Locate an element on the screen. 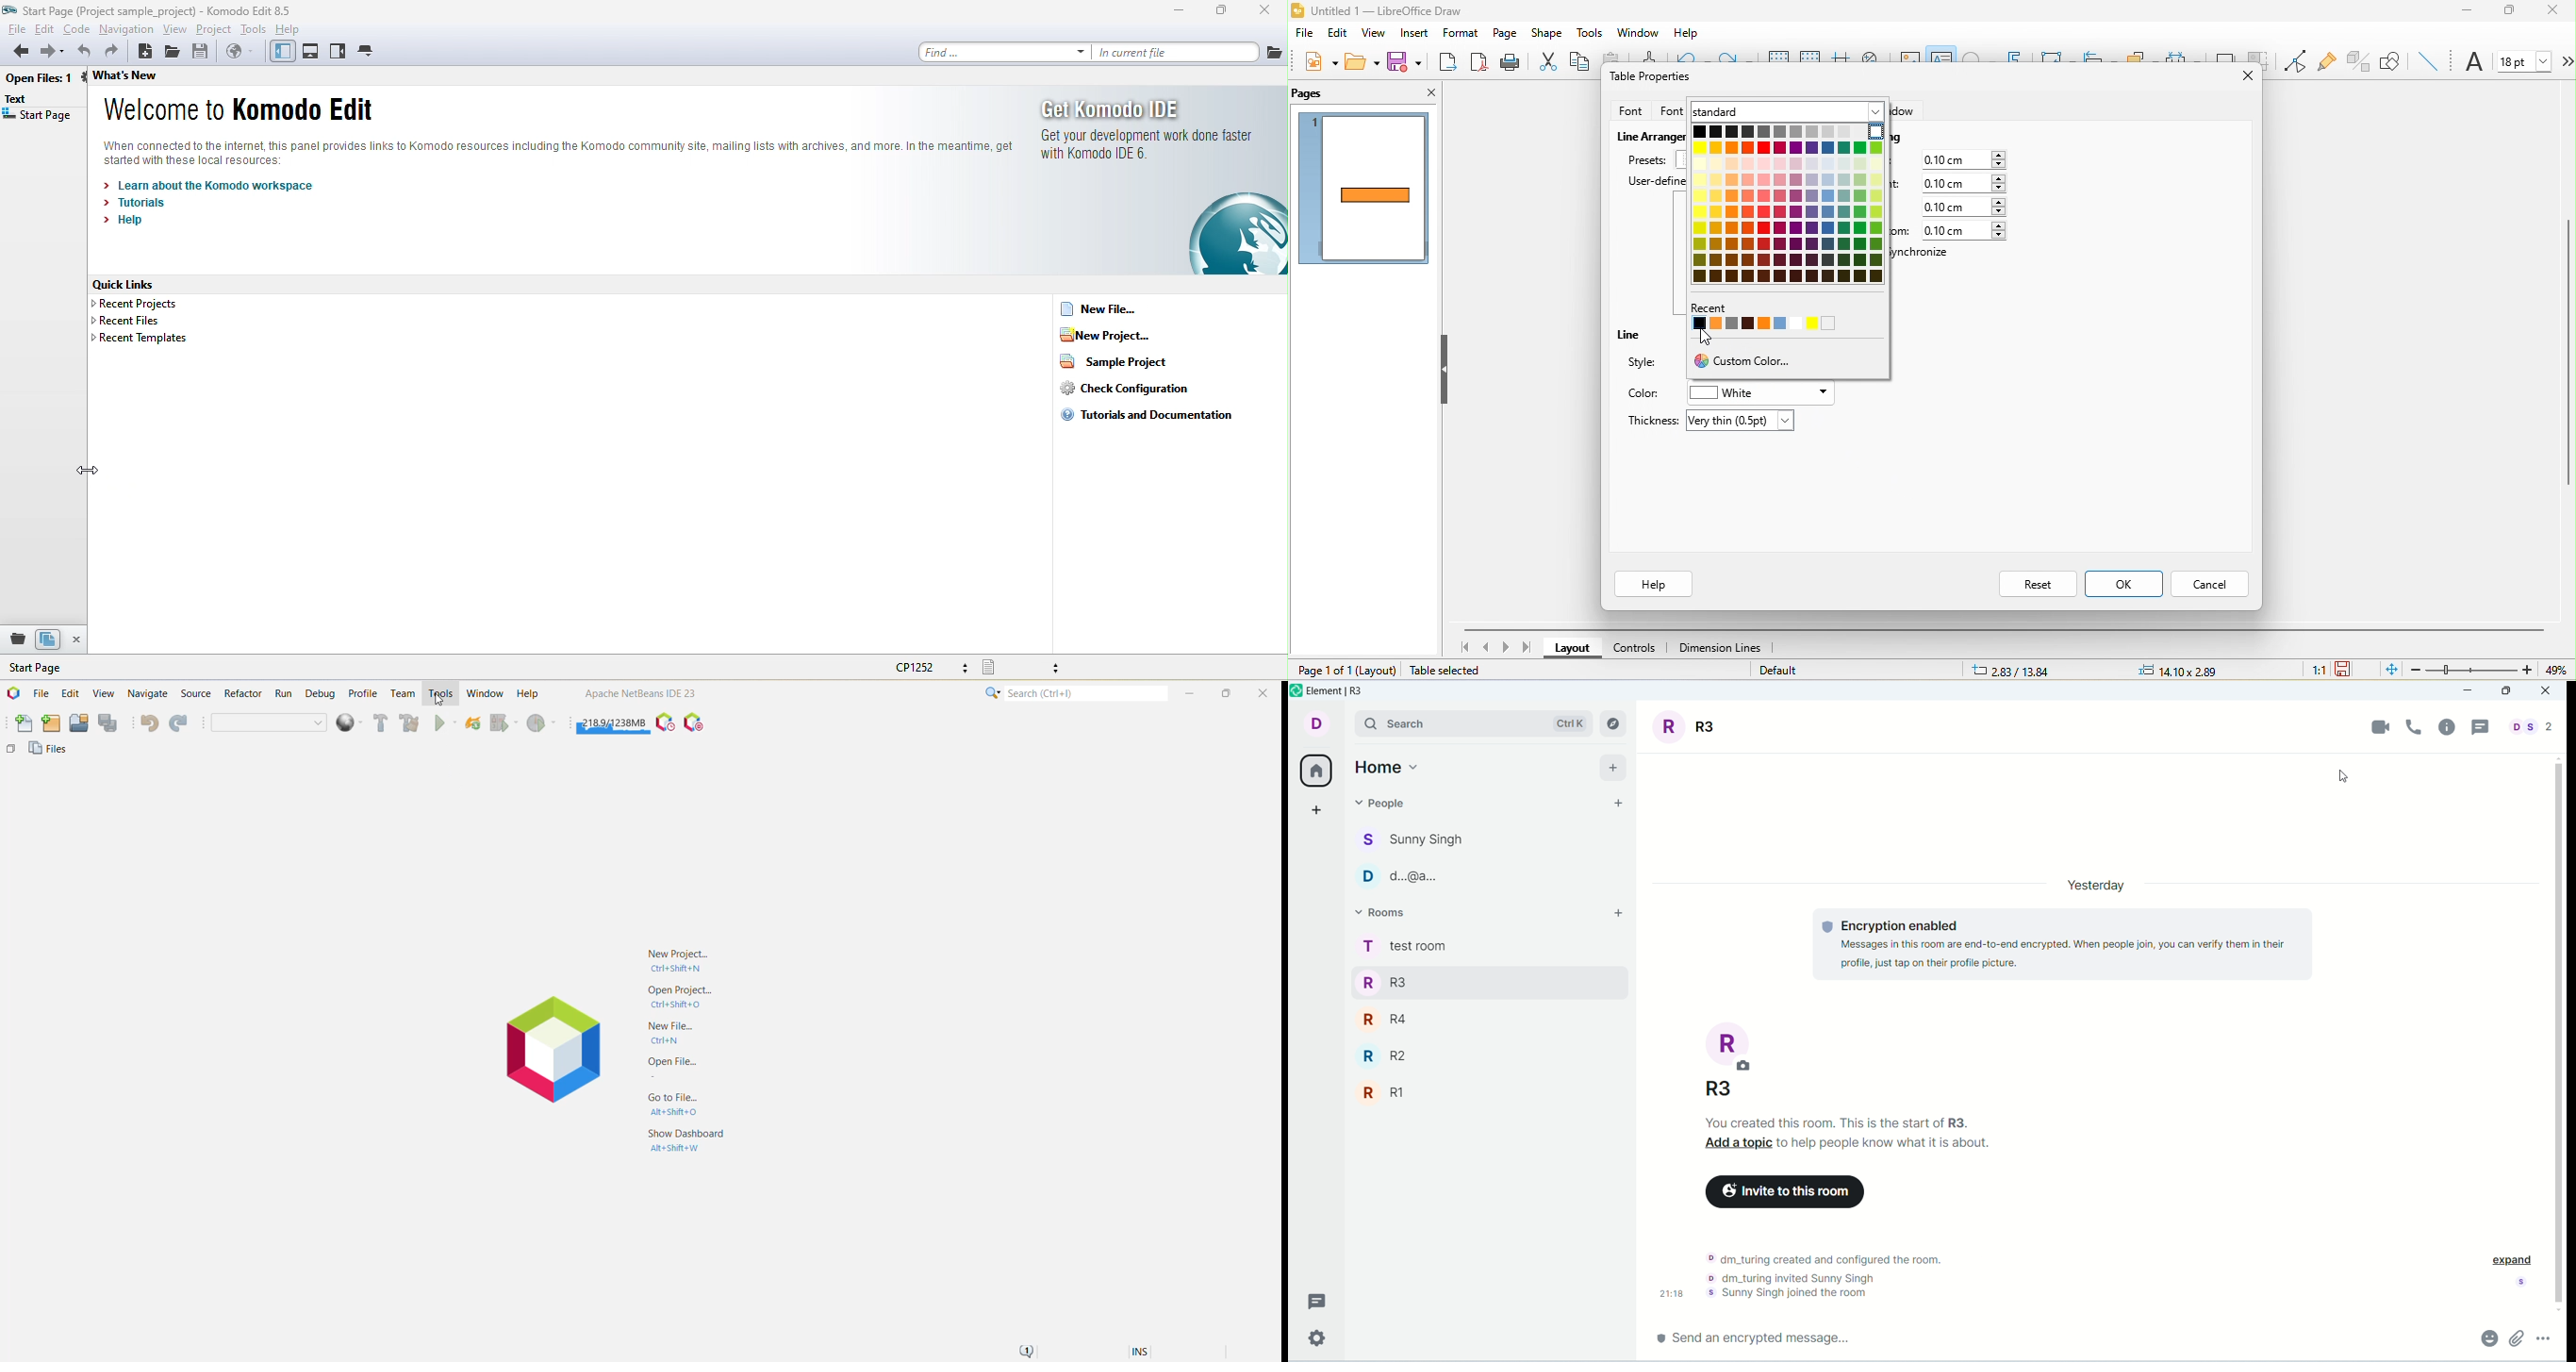 The width and height of the screenshot is (2576, 1372). 1:1 is located at coordinates (2309, 670).